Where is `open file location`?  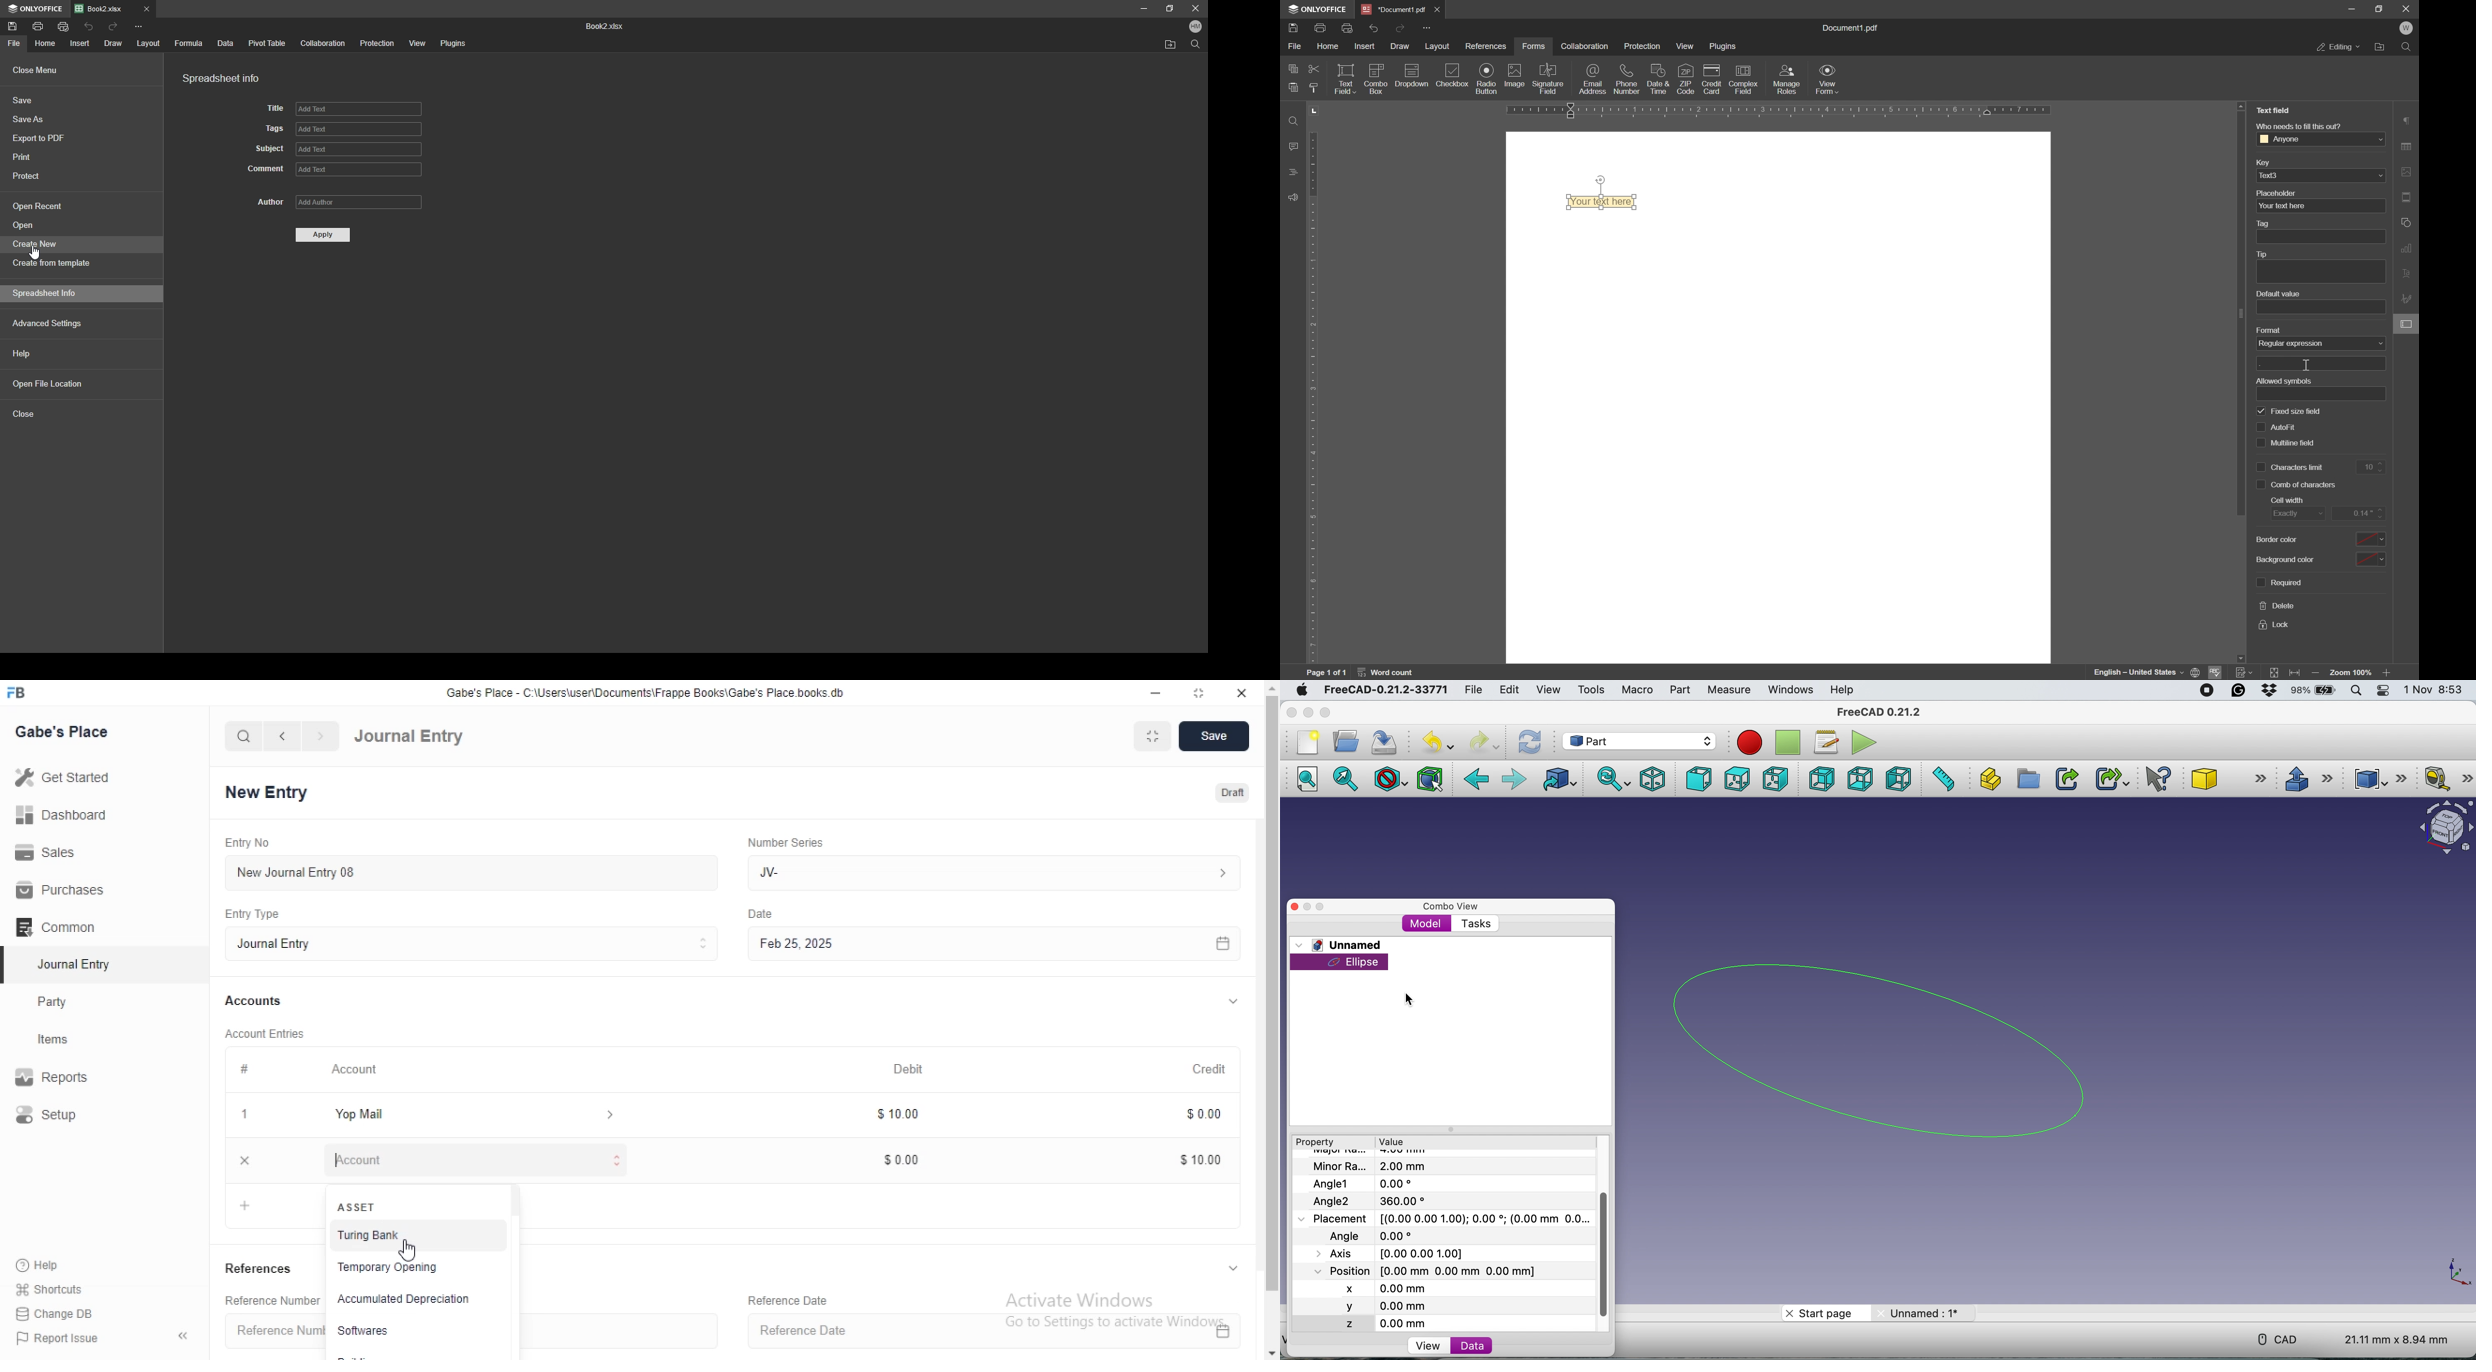
open file location is located at coordinates (82, 383).